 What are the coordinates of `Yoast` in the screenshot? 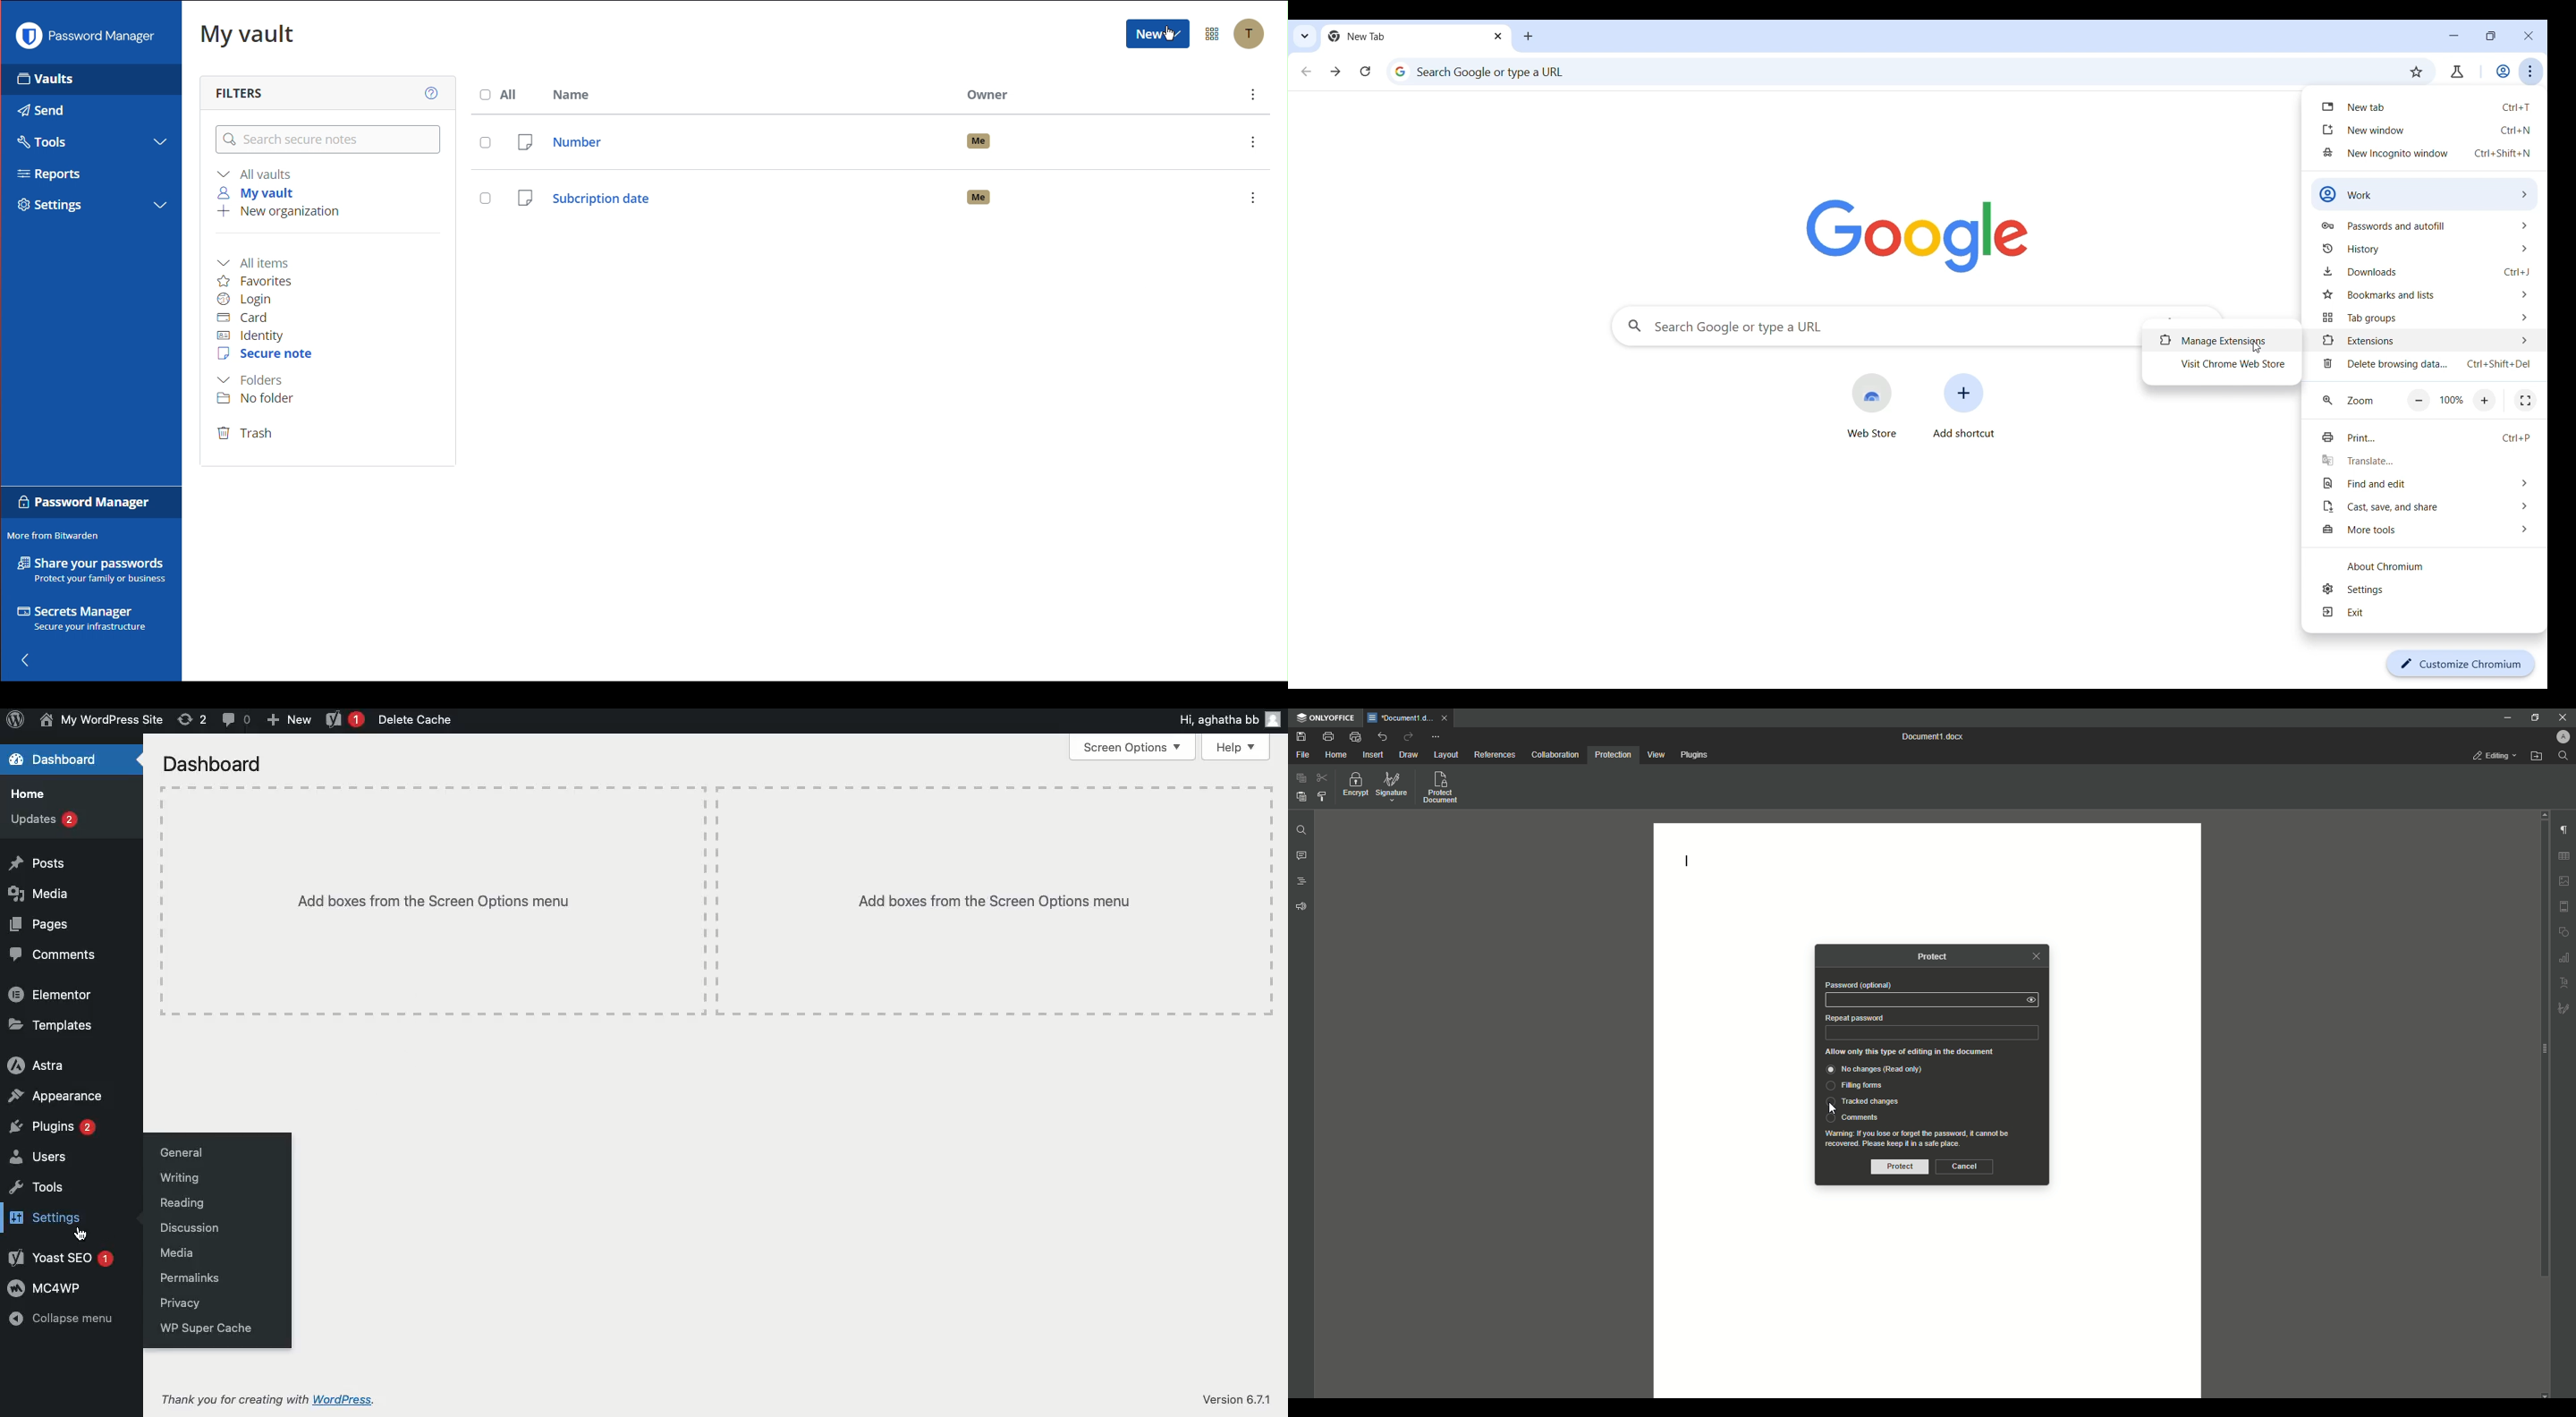 It's located at (64, 1256).